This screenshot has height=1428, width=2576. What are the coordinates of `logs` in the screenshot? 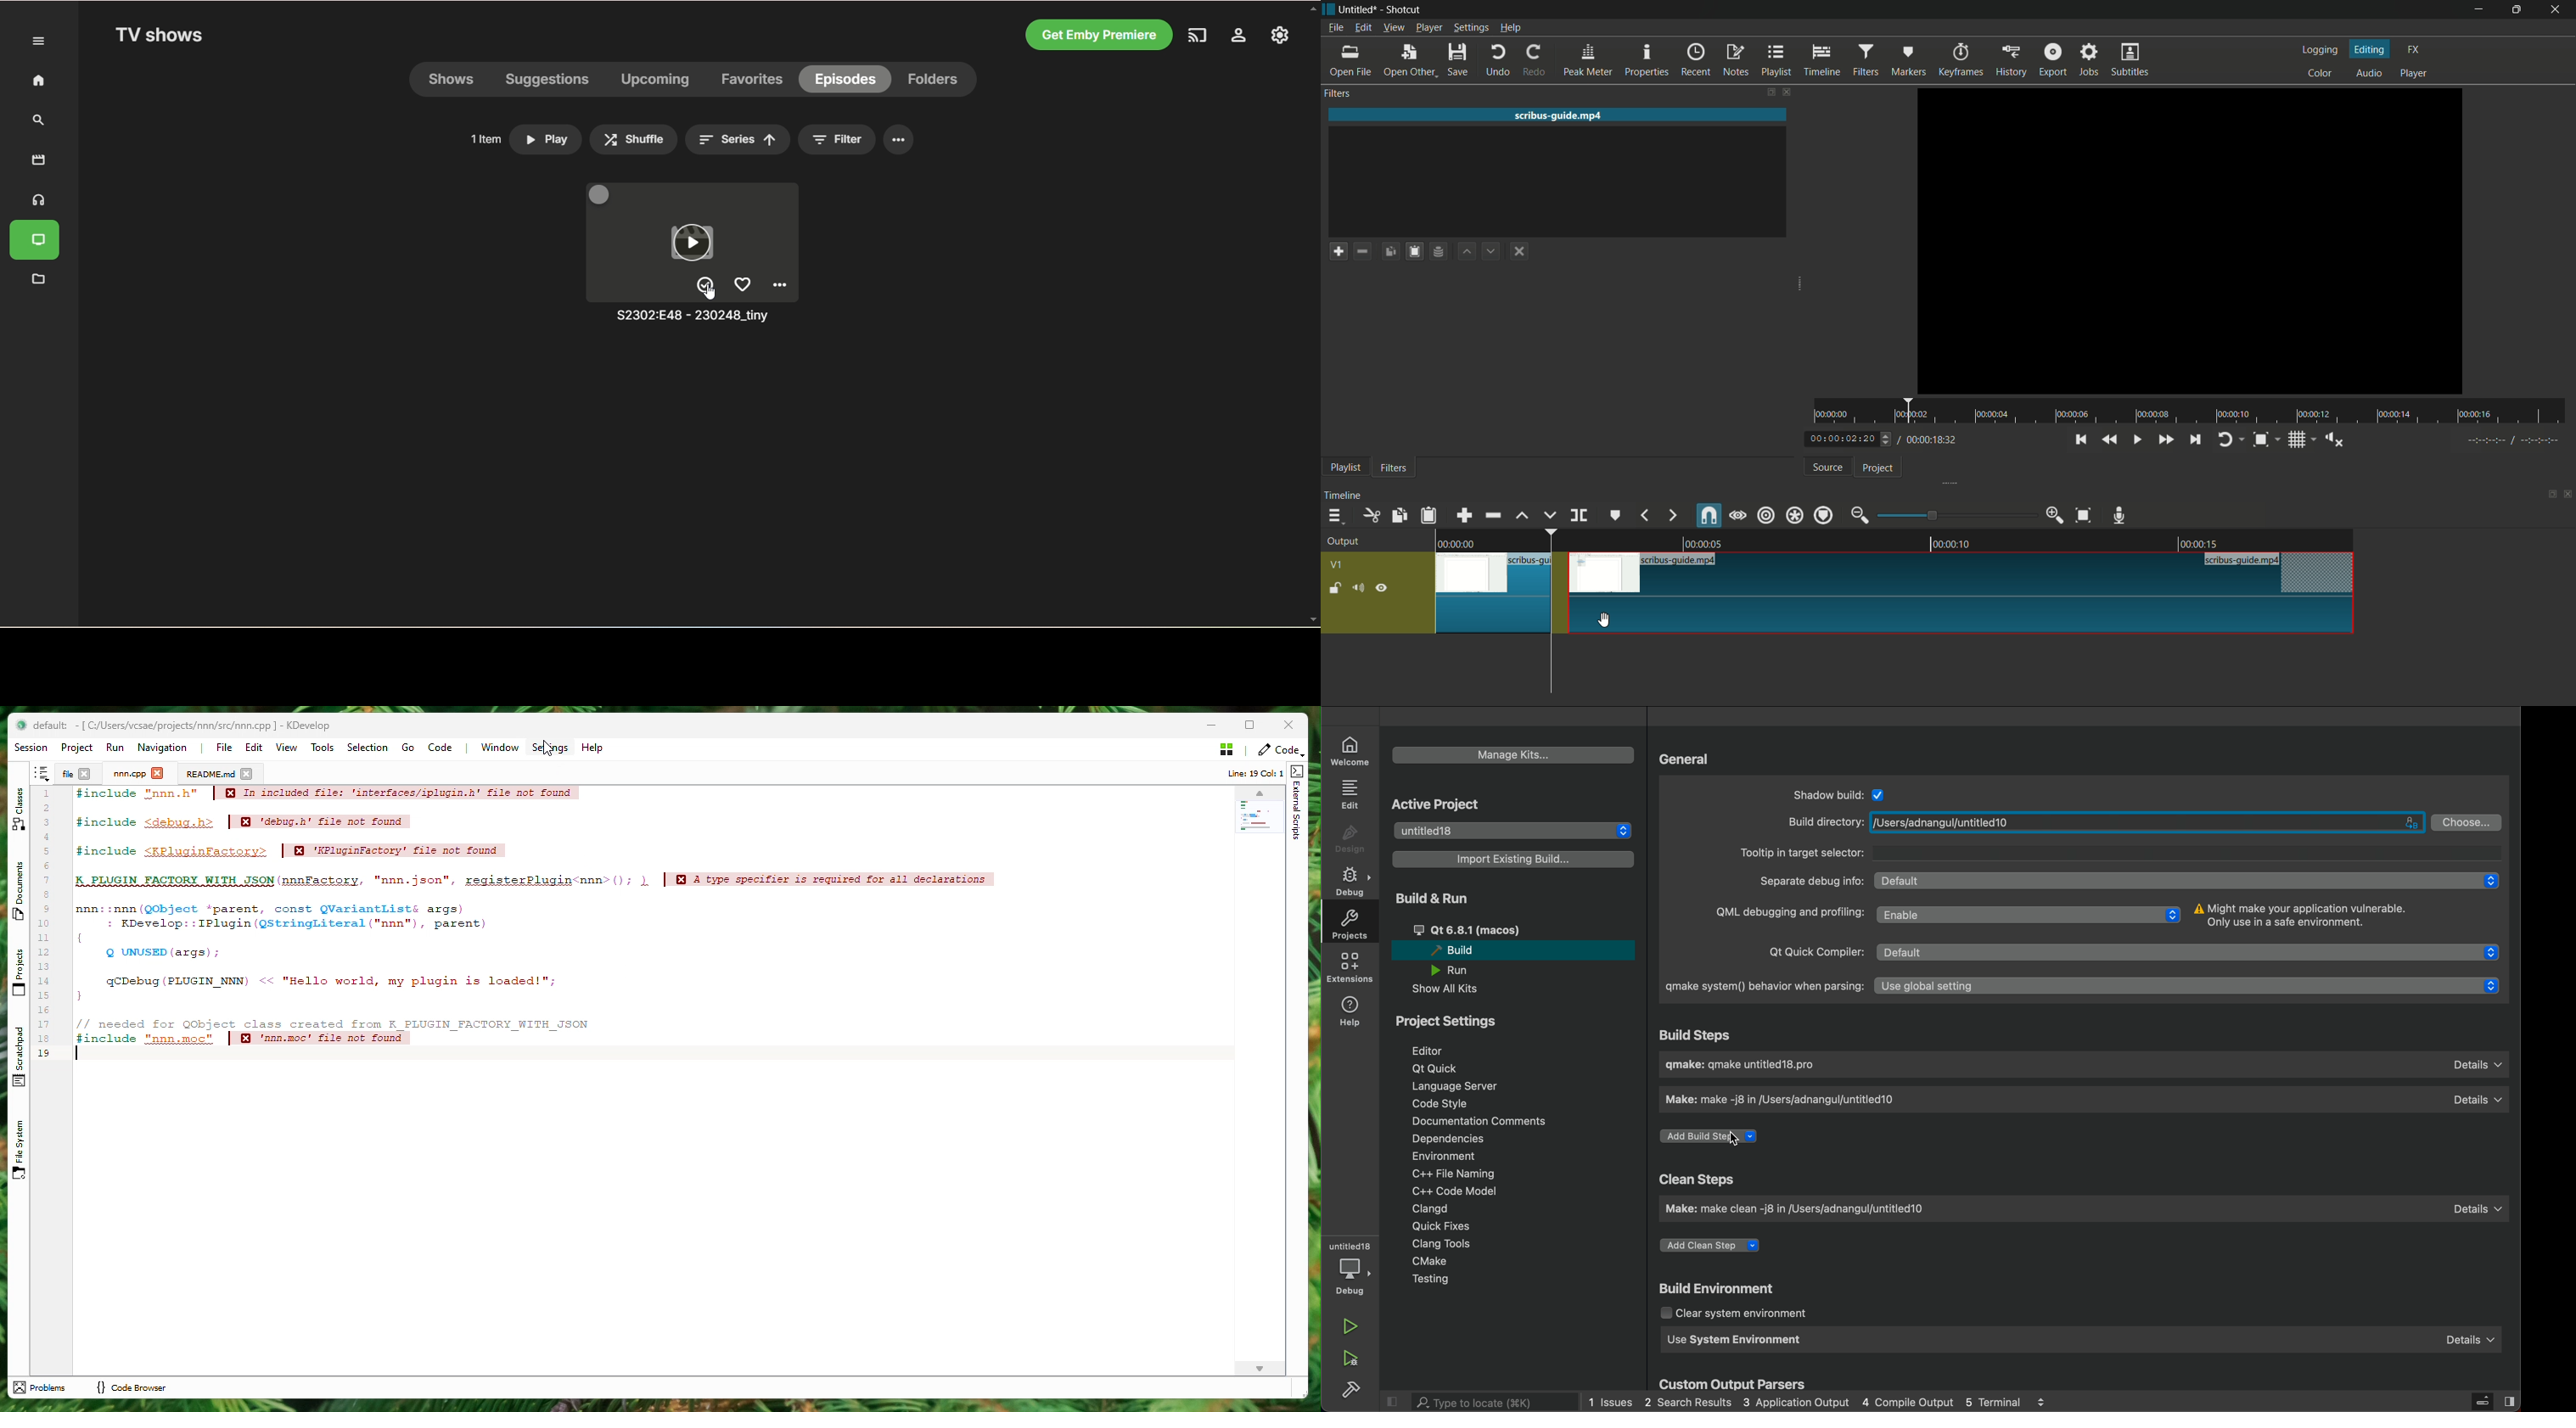 It's located at (2043, 1400).